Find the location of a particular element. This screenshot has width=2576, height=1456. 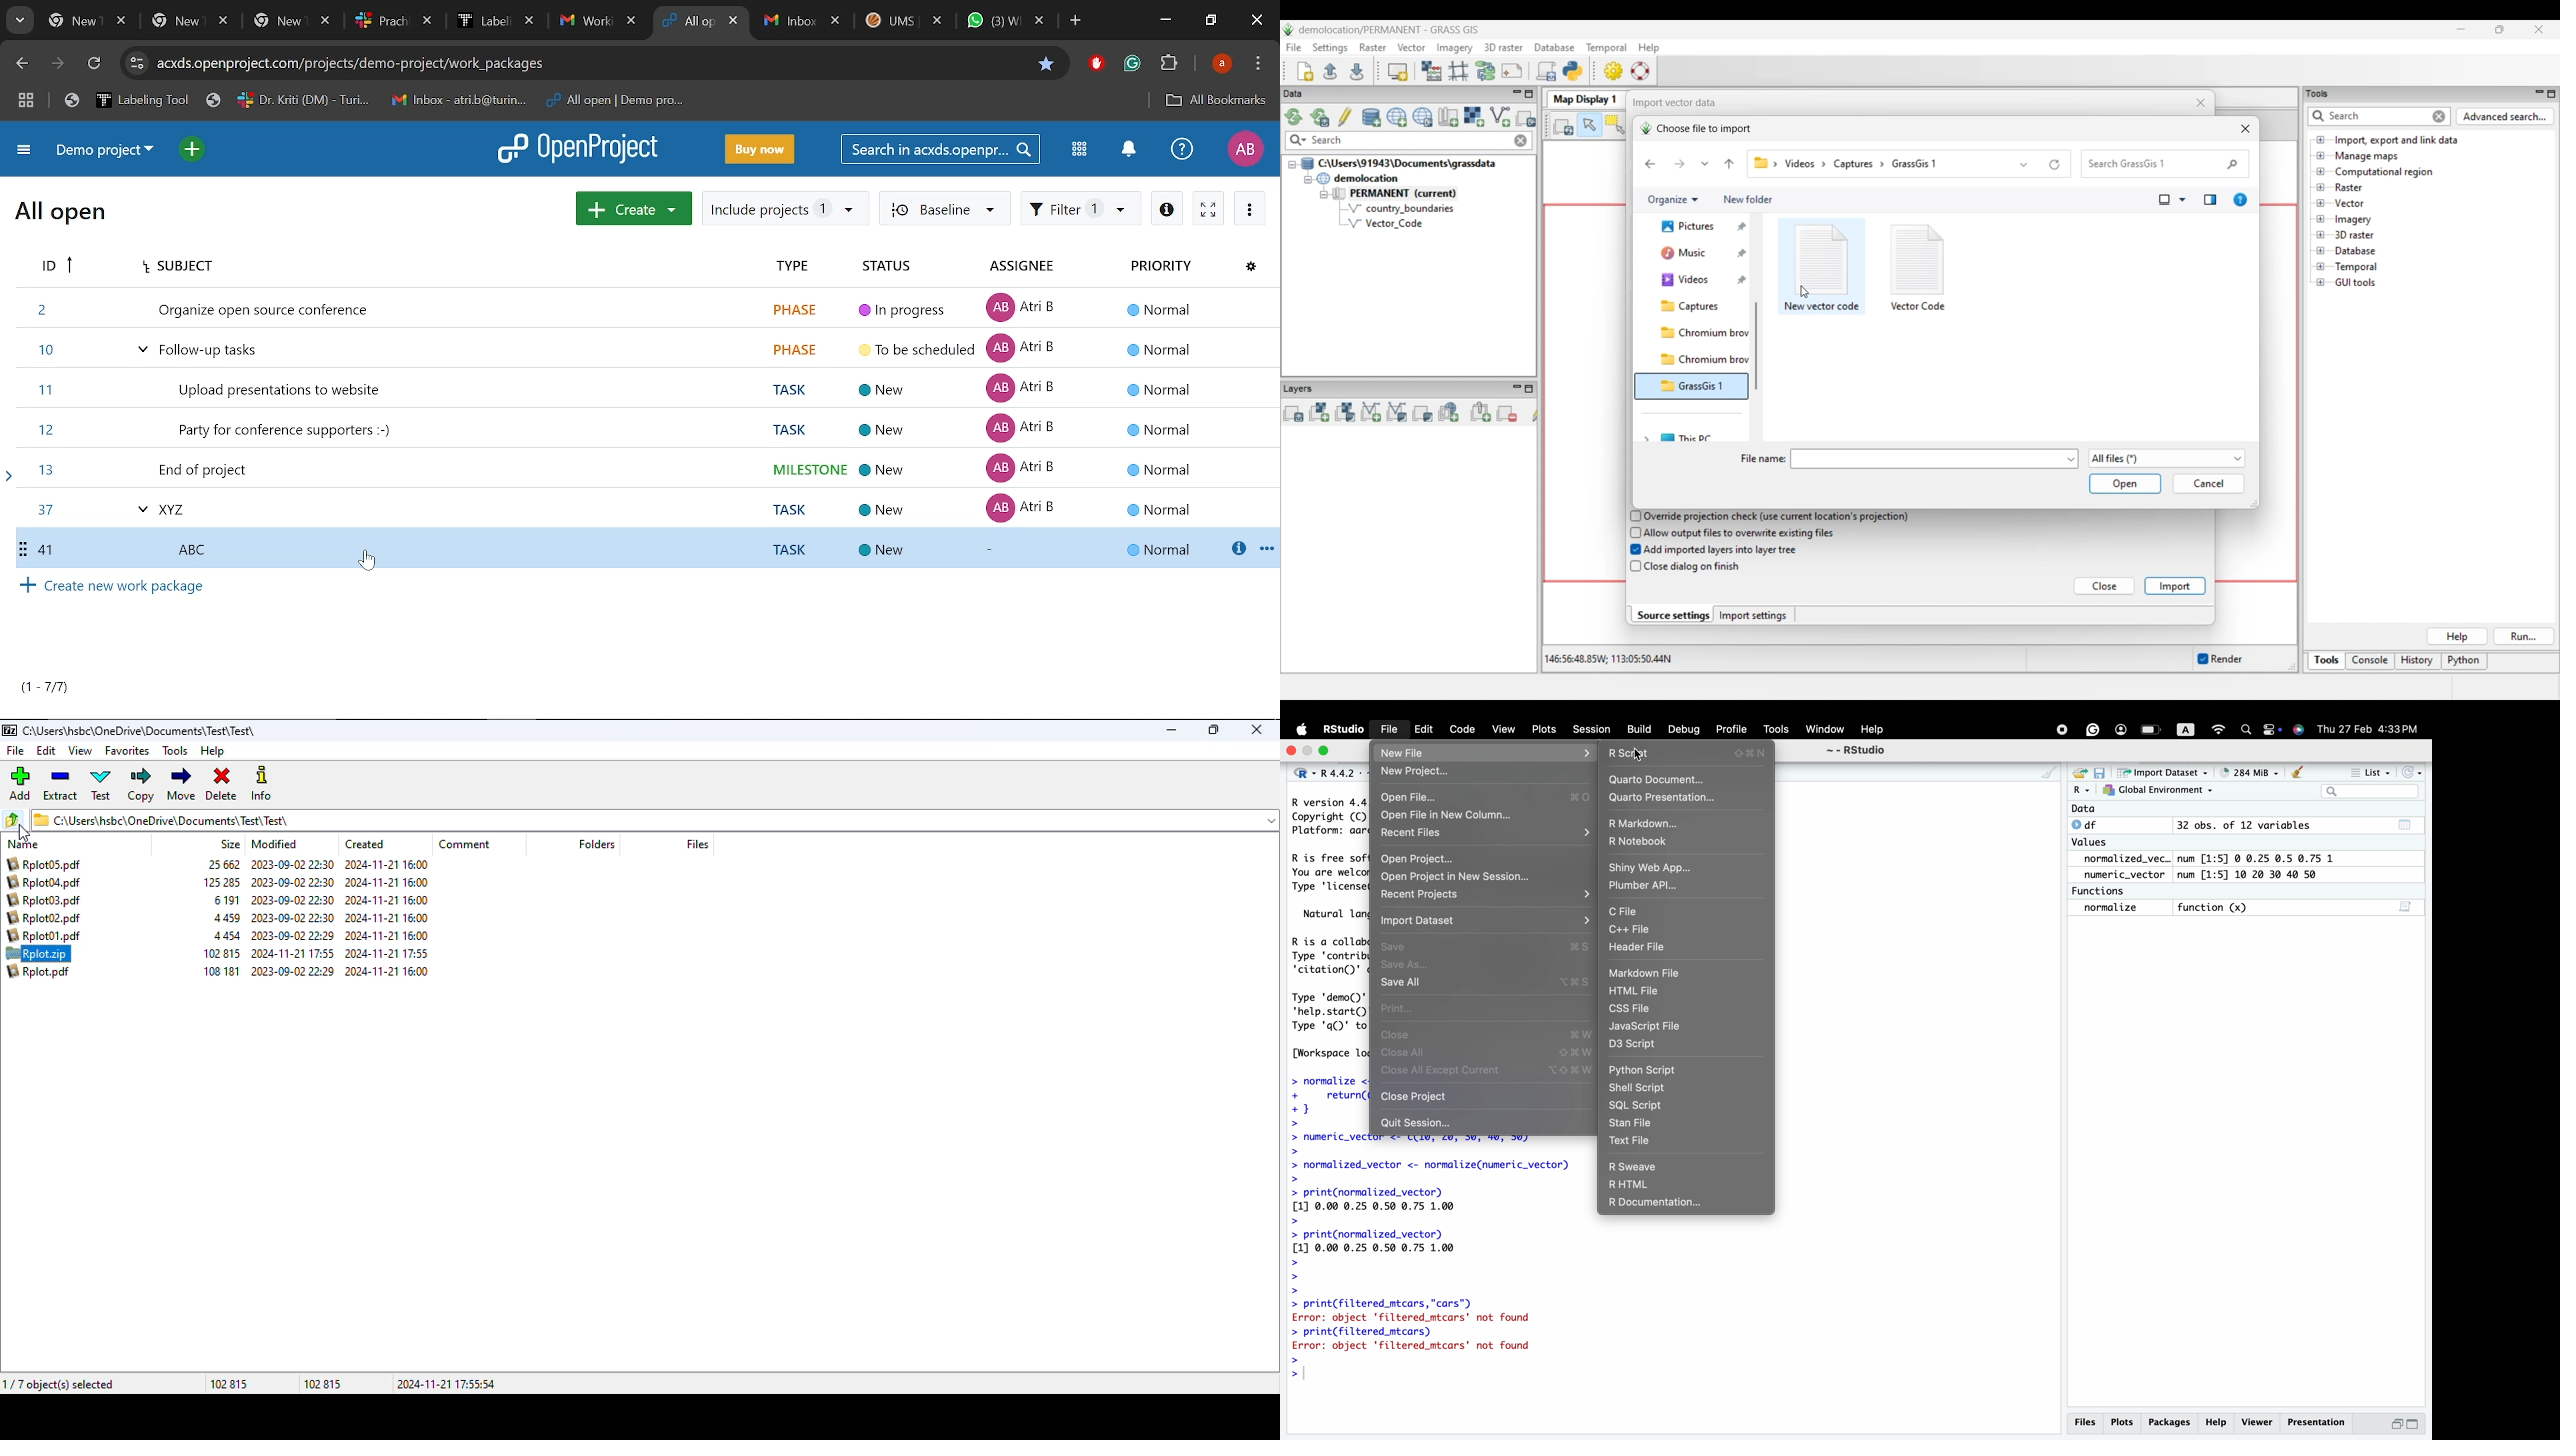

Data is located at coordinates (2083, 809).